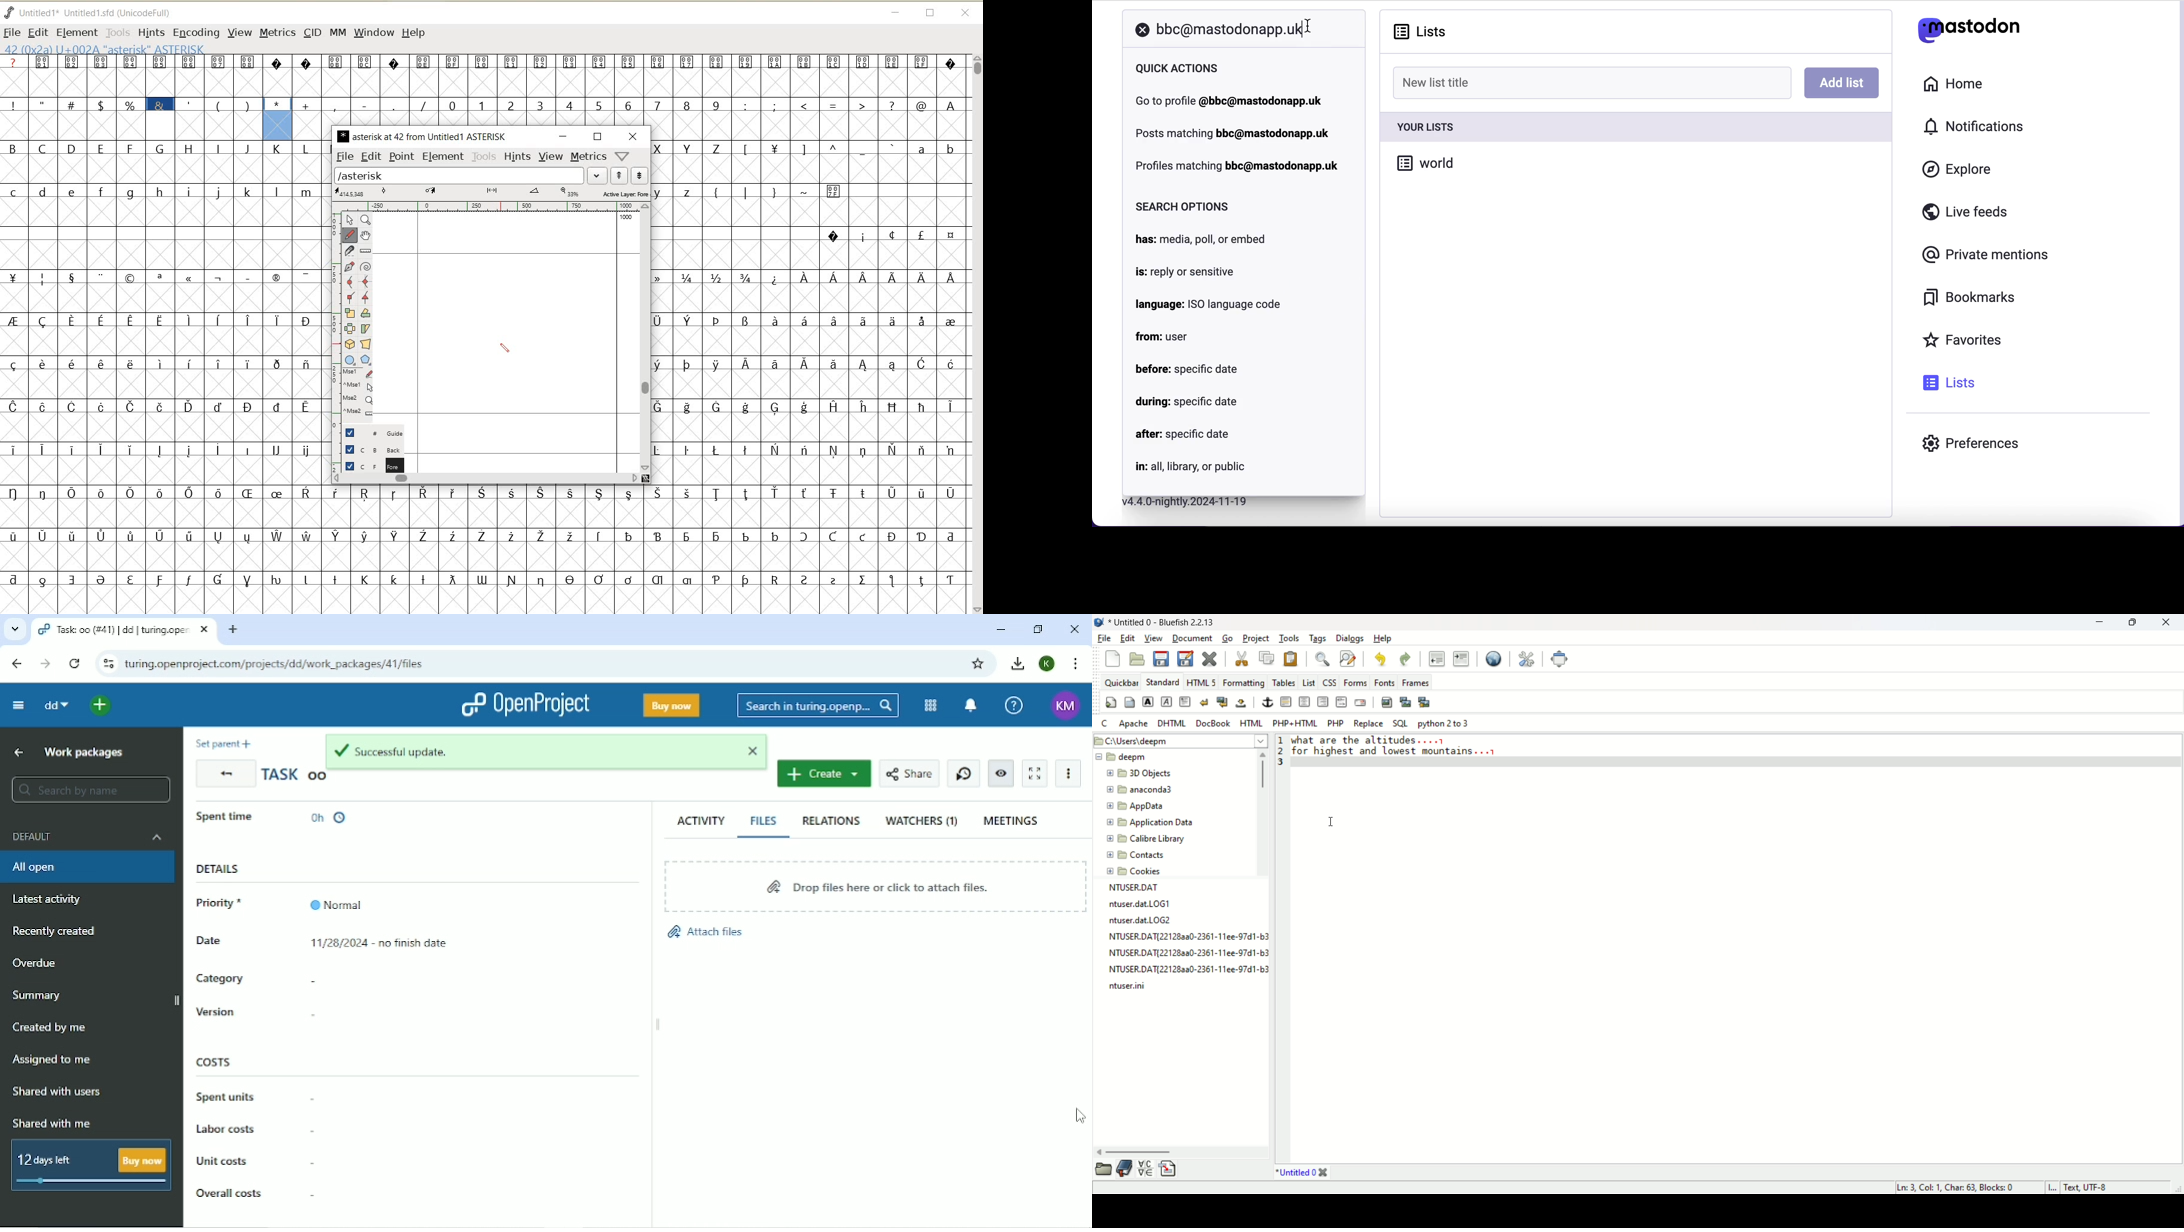 This screenshot has height=1232, width=2184. I want to click on GLYPHY CHARACTERS, so click(164, 376).